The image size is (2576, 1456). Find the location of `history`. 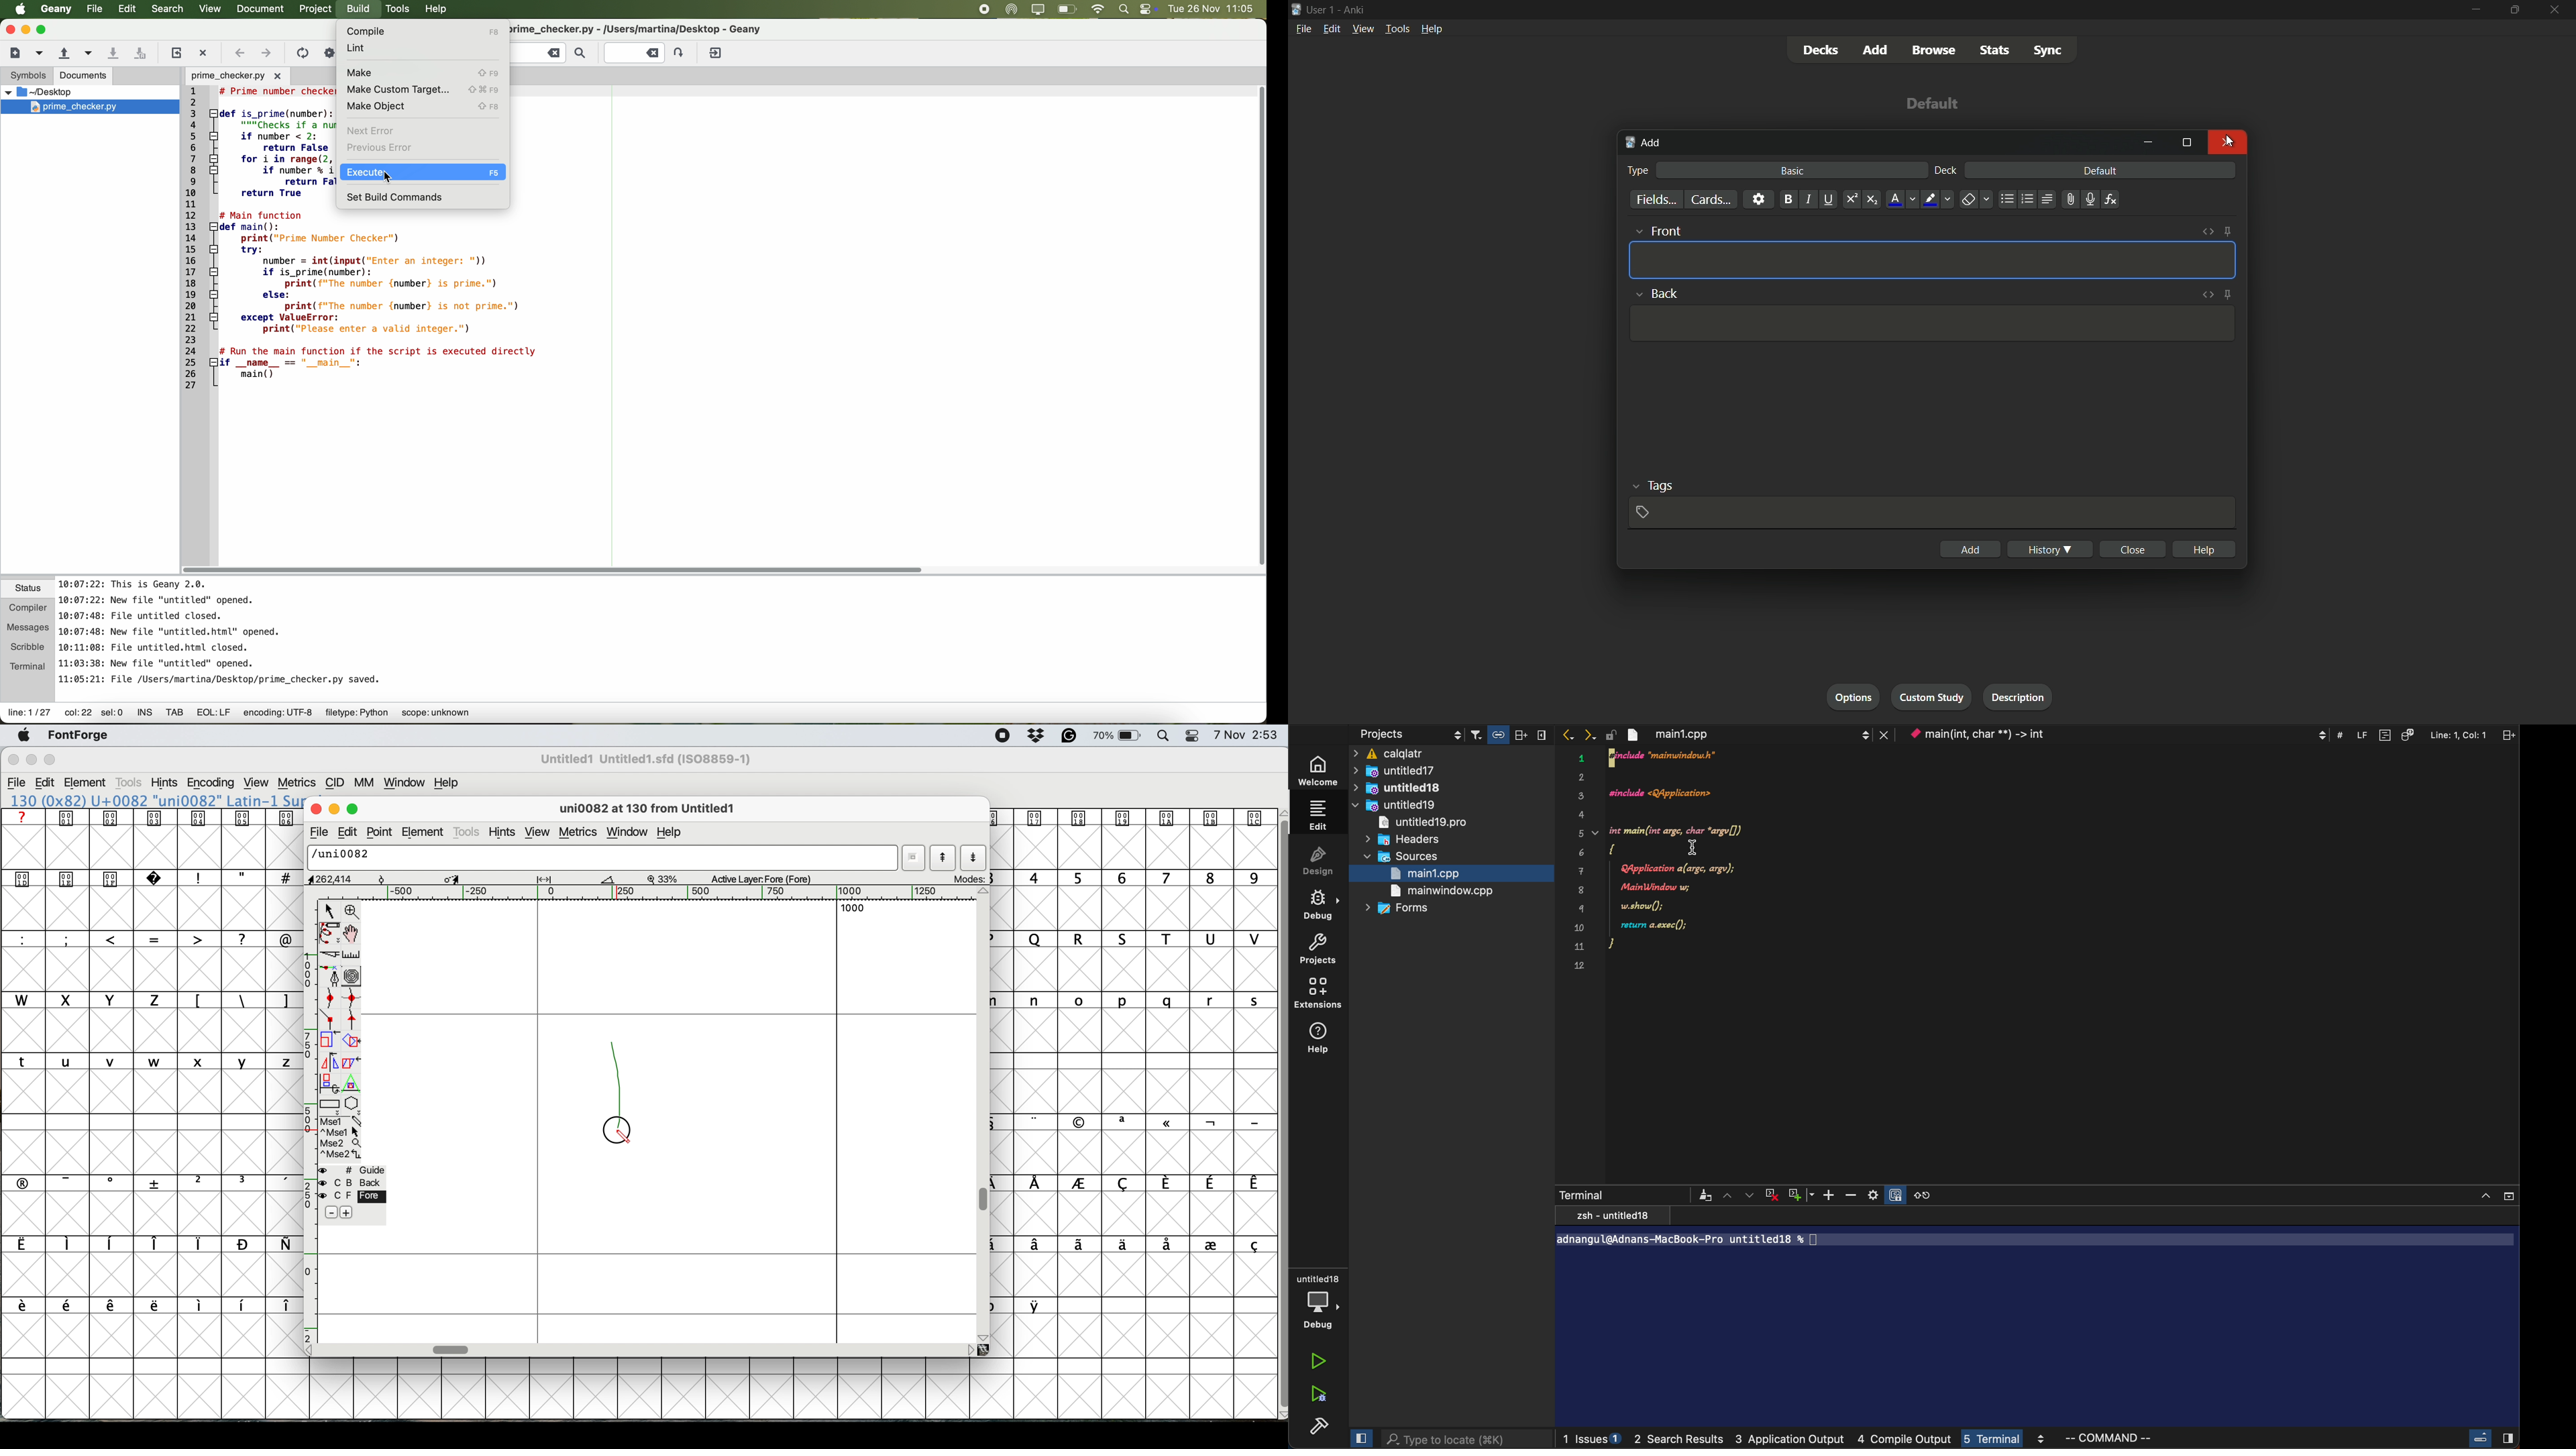

history is located at coordinates (2050, 549).